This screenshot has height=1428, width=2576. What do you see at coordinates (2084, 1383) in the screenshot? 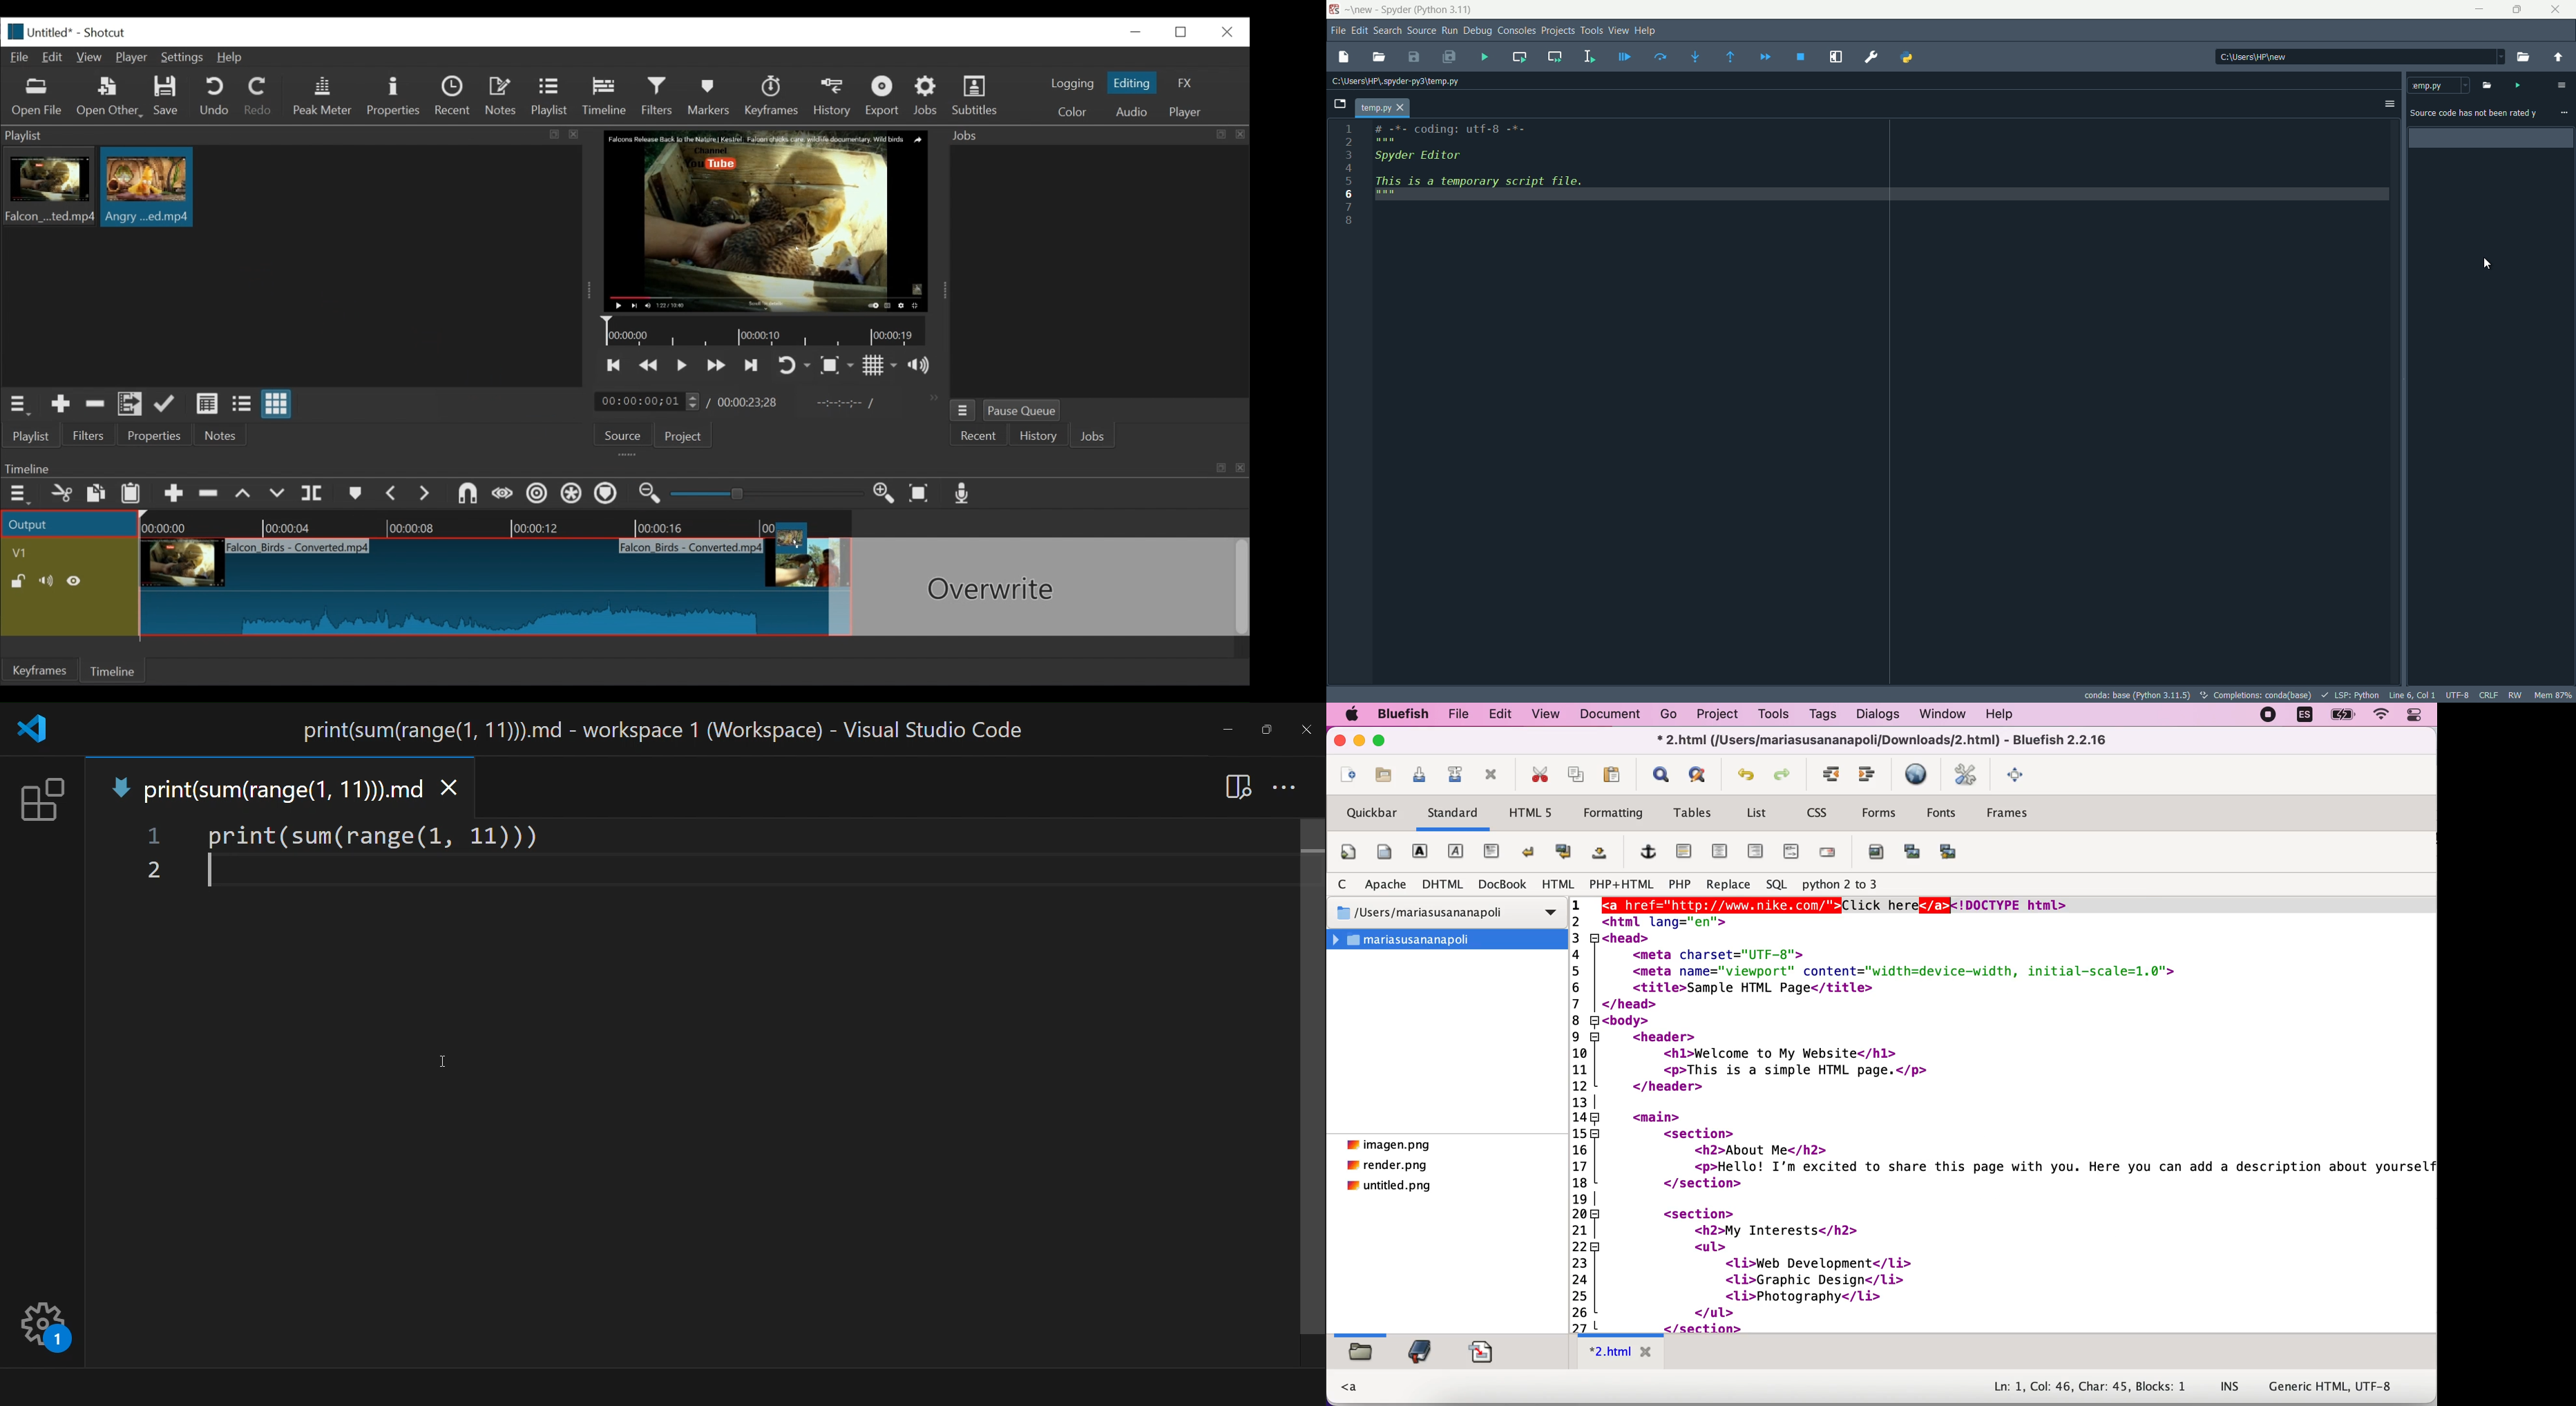
I see `Ln: 1, Col: 46, Char: 45, Blocks: 1` at bounding box center [2084, 1383].